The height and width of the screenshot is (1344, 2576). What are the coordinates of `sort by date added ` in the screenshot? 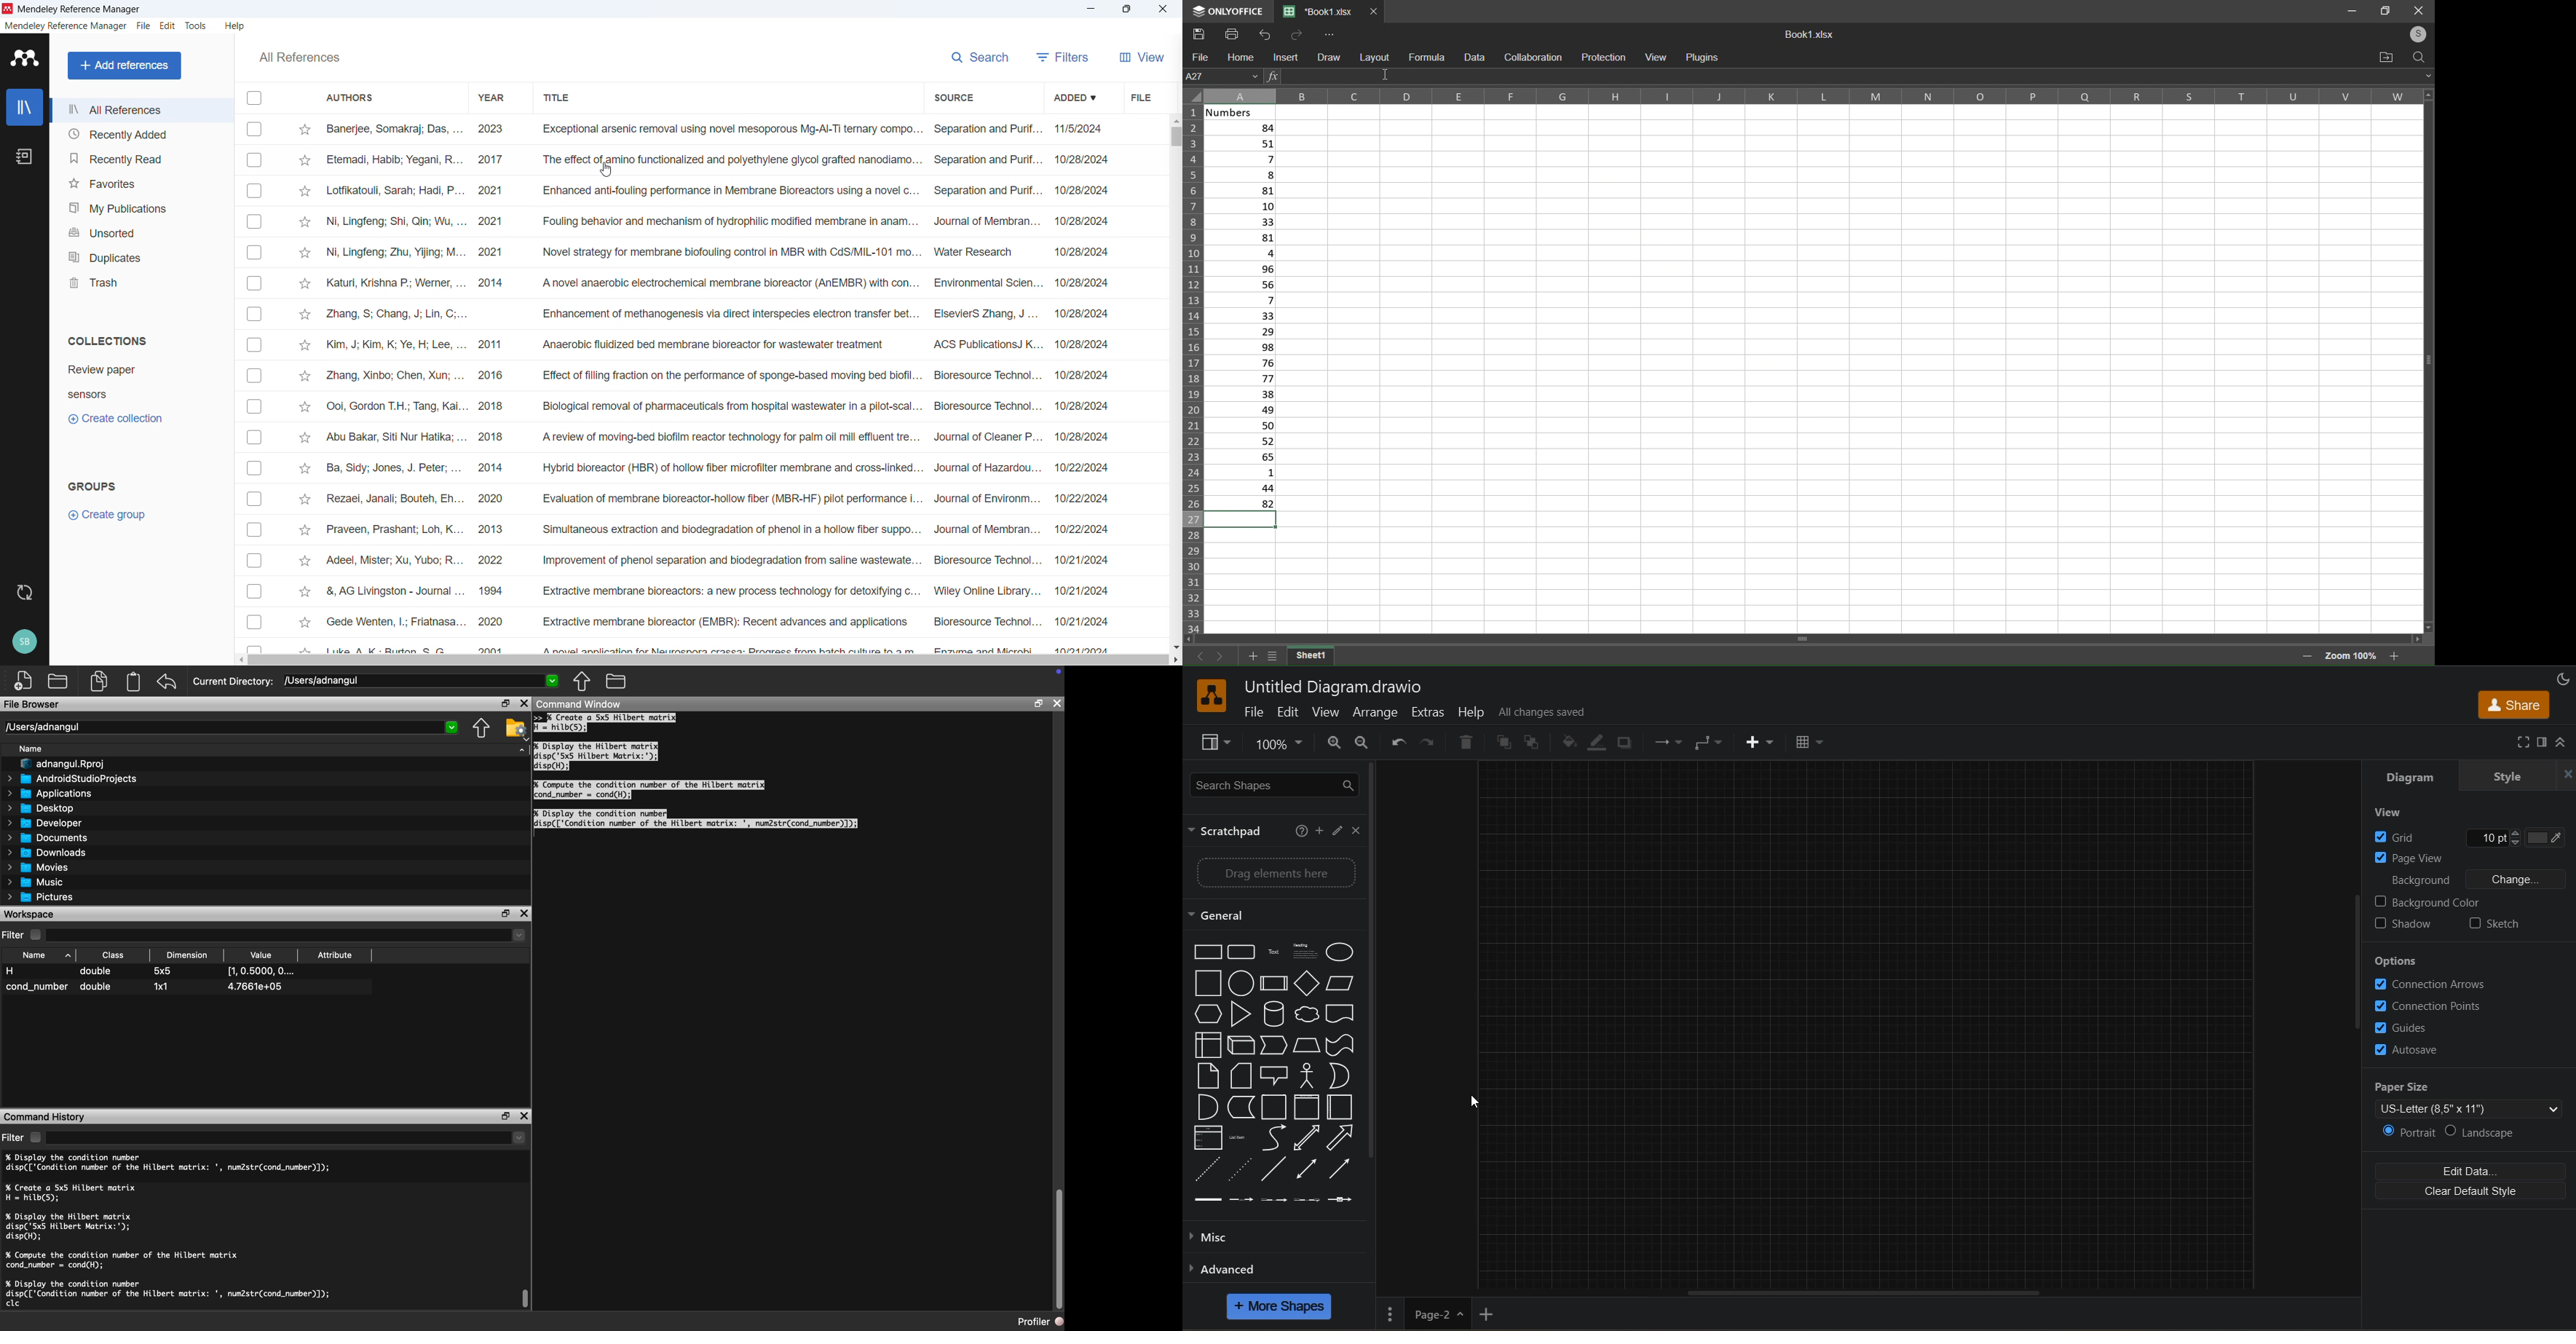 It's located at (1074, 98).